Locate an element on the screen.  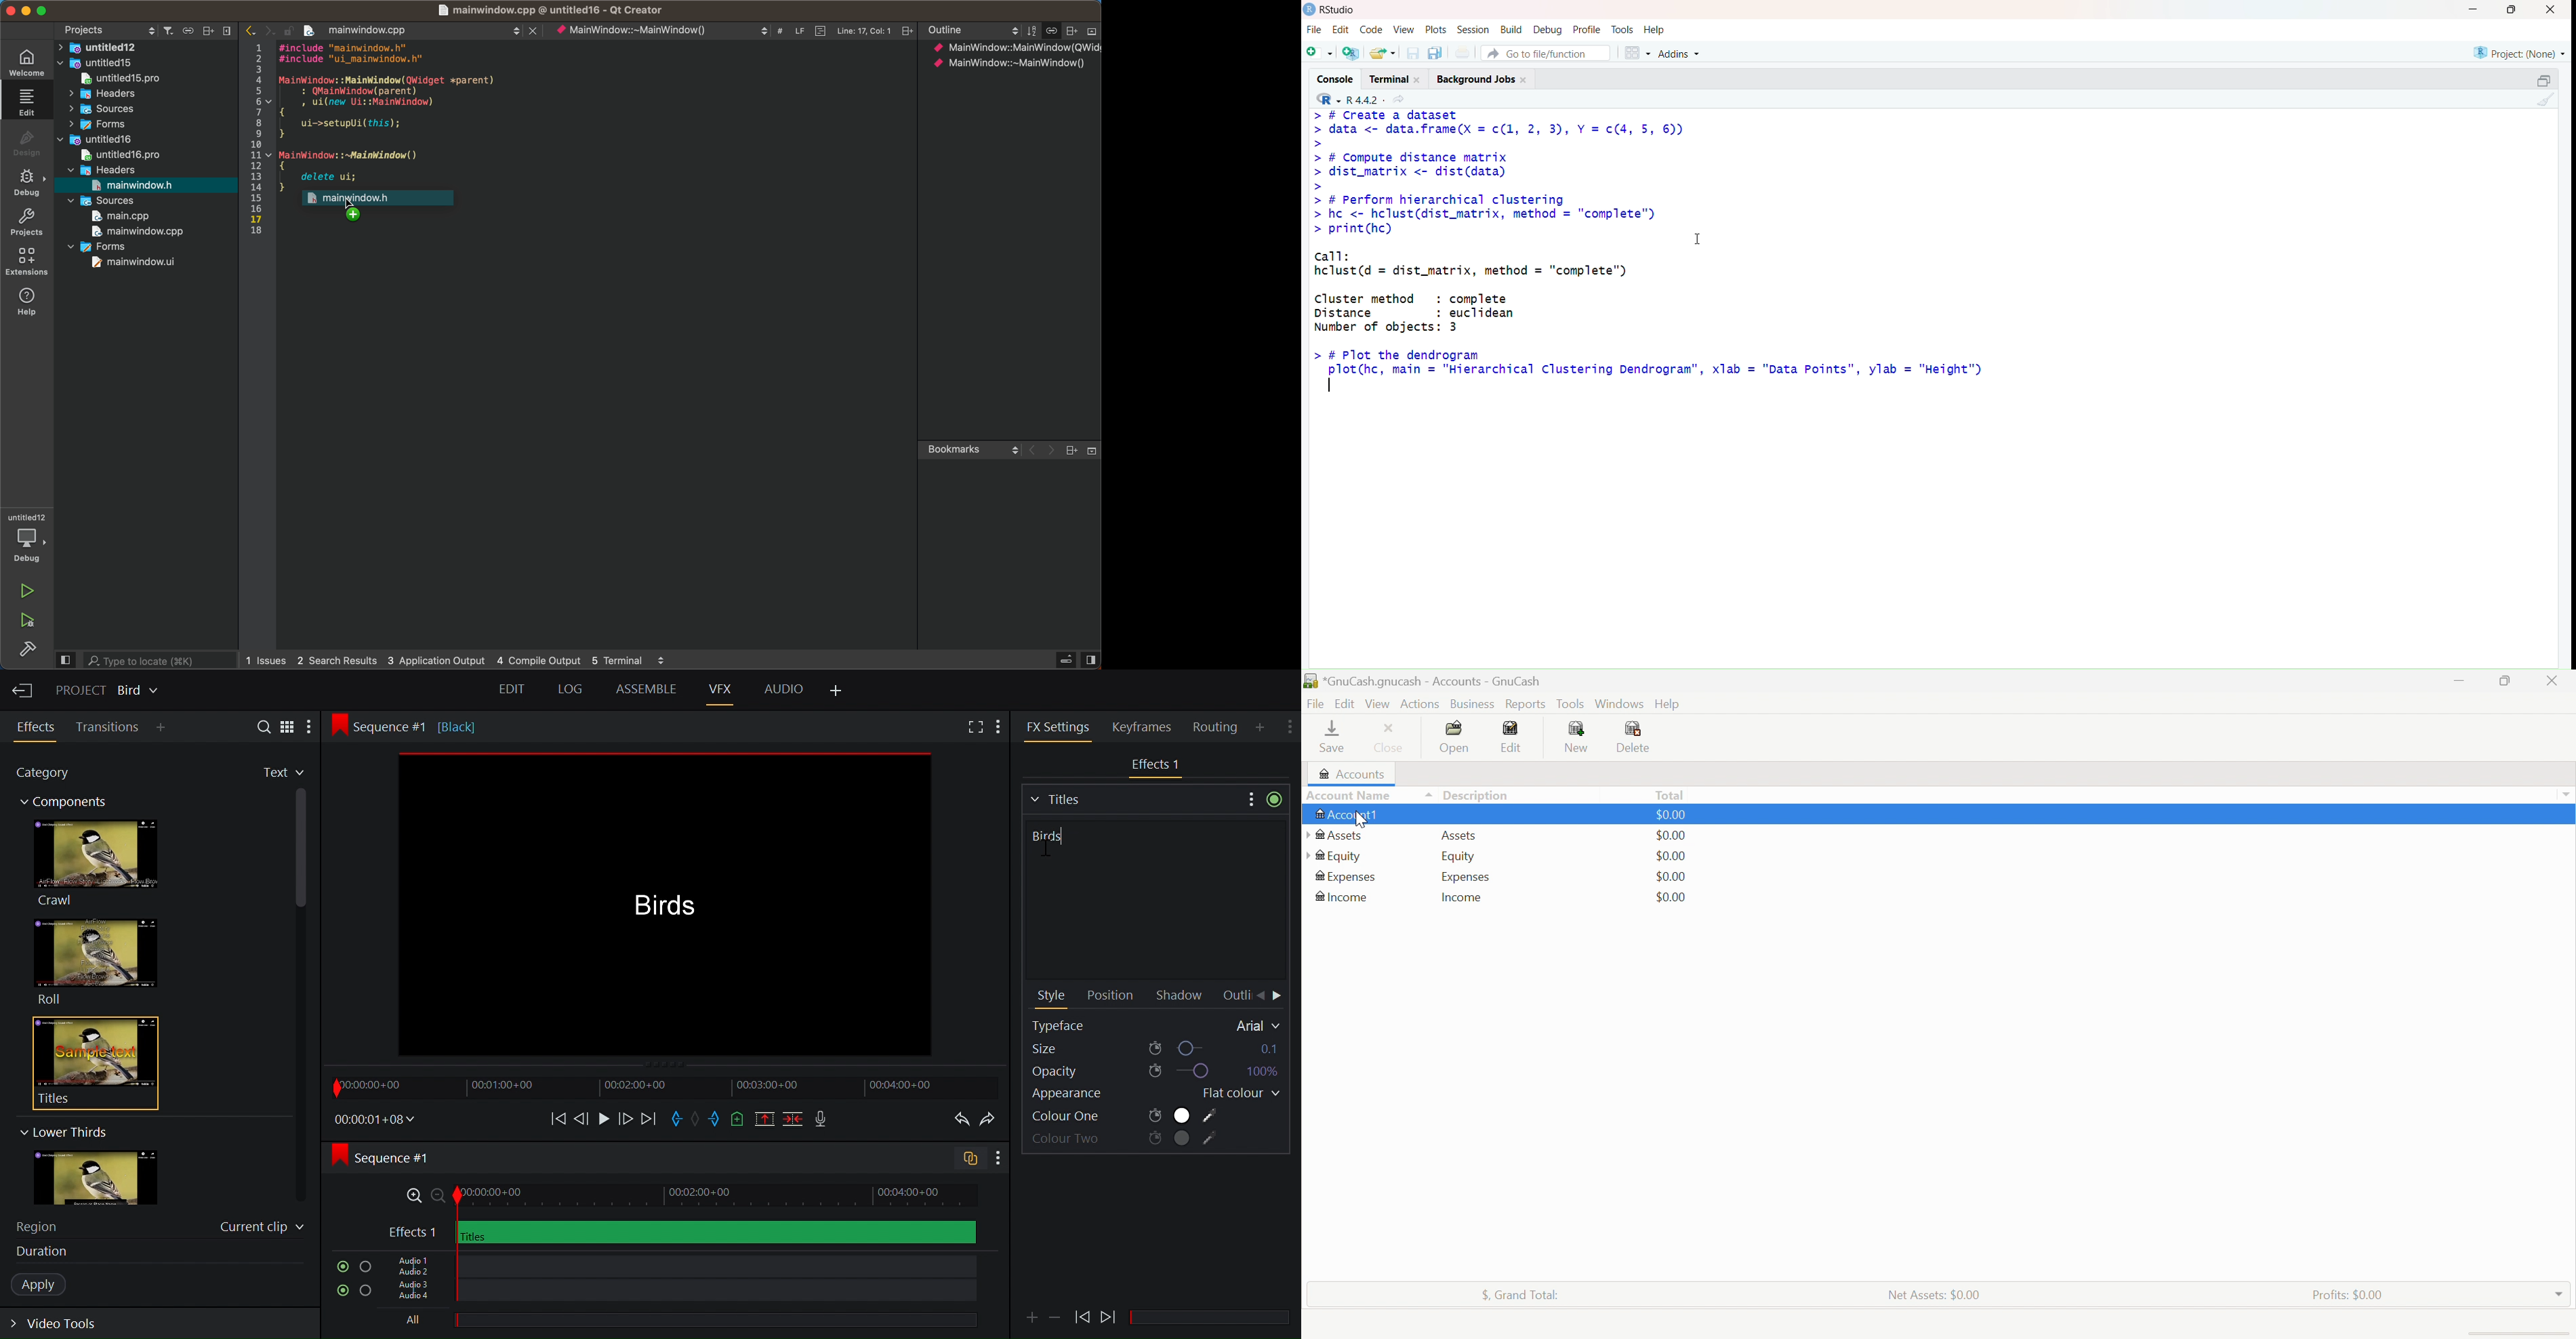
Equity is located at coordinates (1340, 857).